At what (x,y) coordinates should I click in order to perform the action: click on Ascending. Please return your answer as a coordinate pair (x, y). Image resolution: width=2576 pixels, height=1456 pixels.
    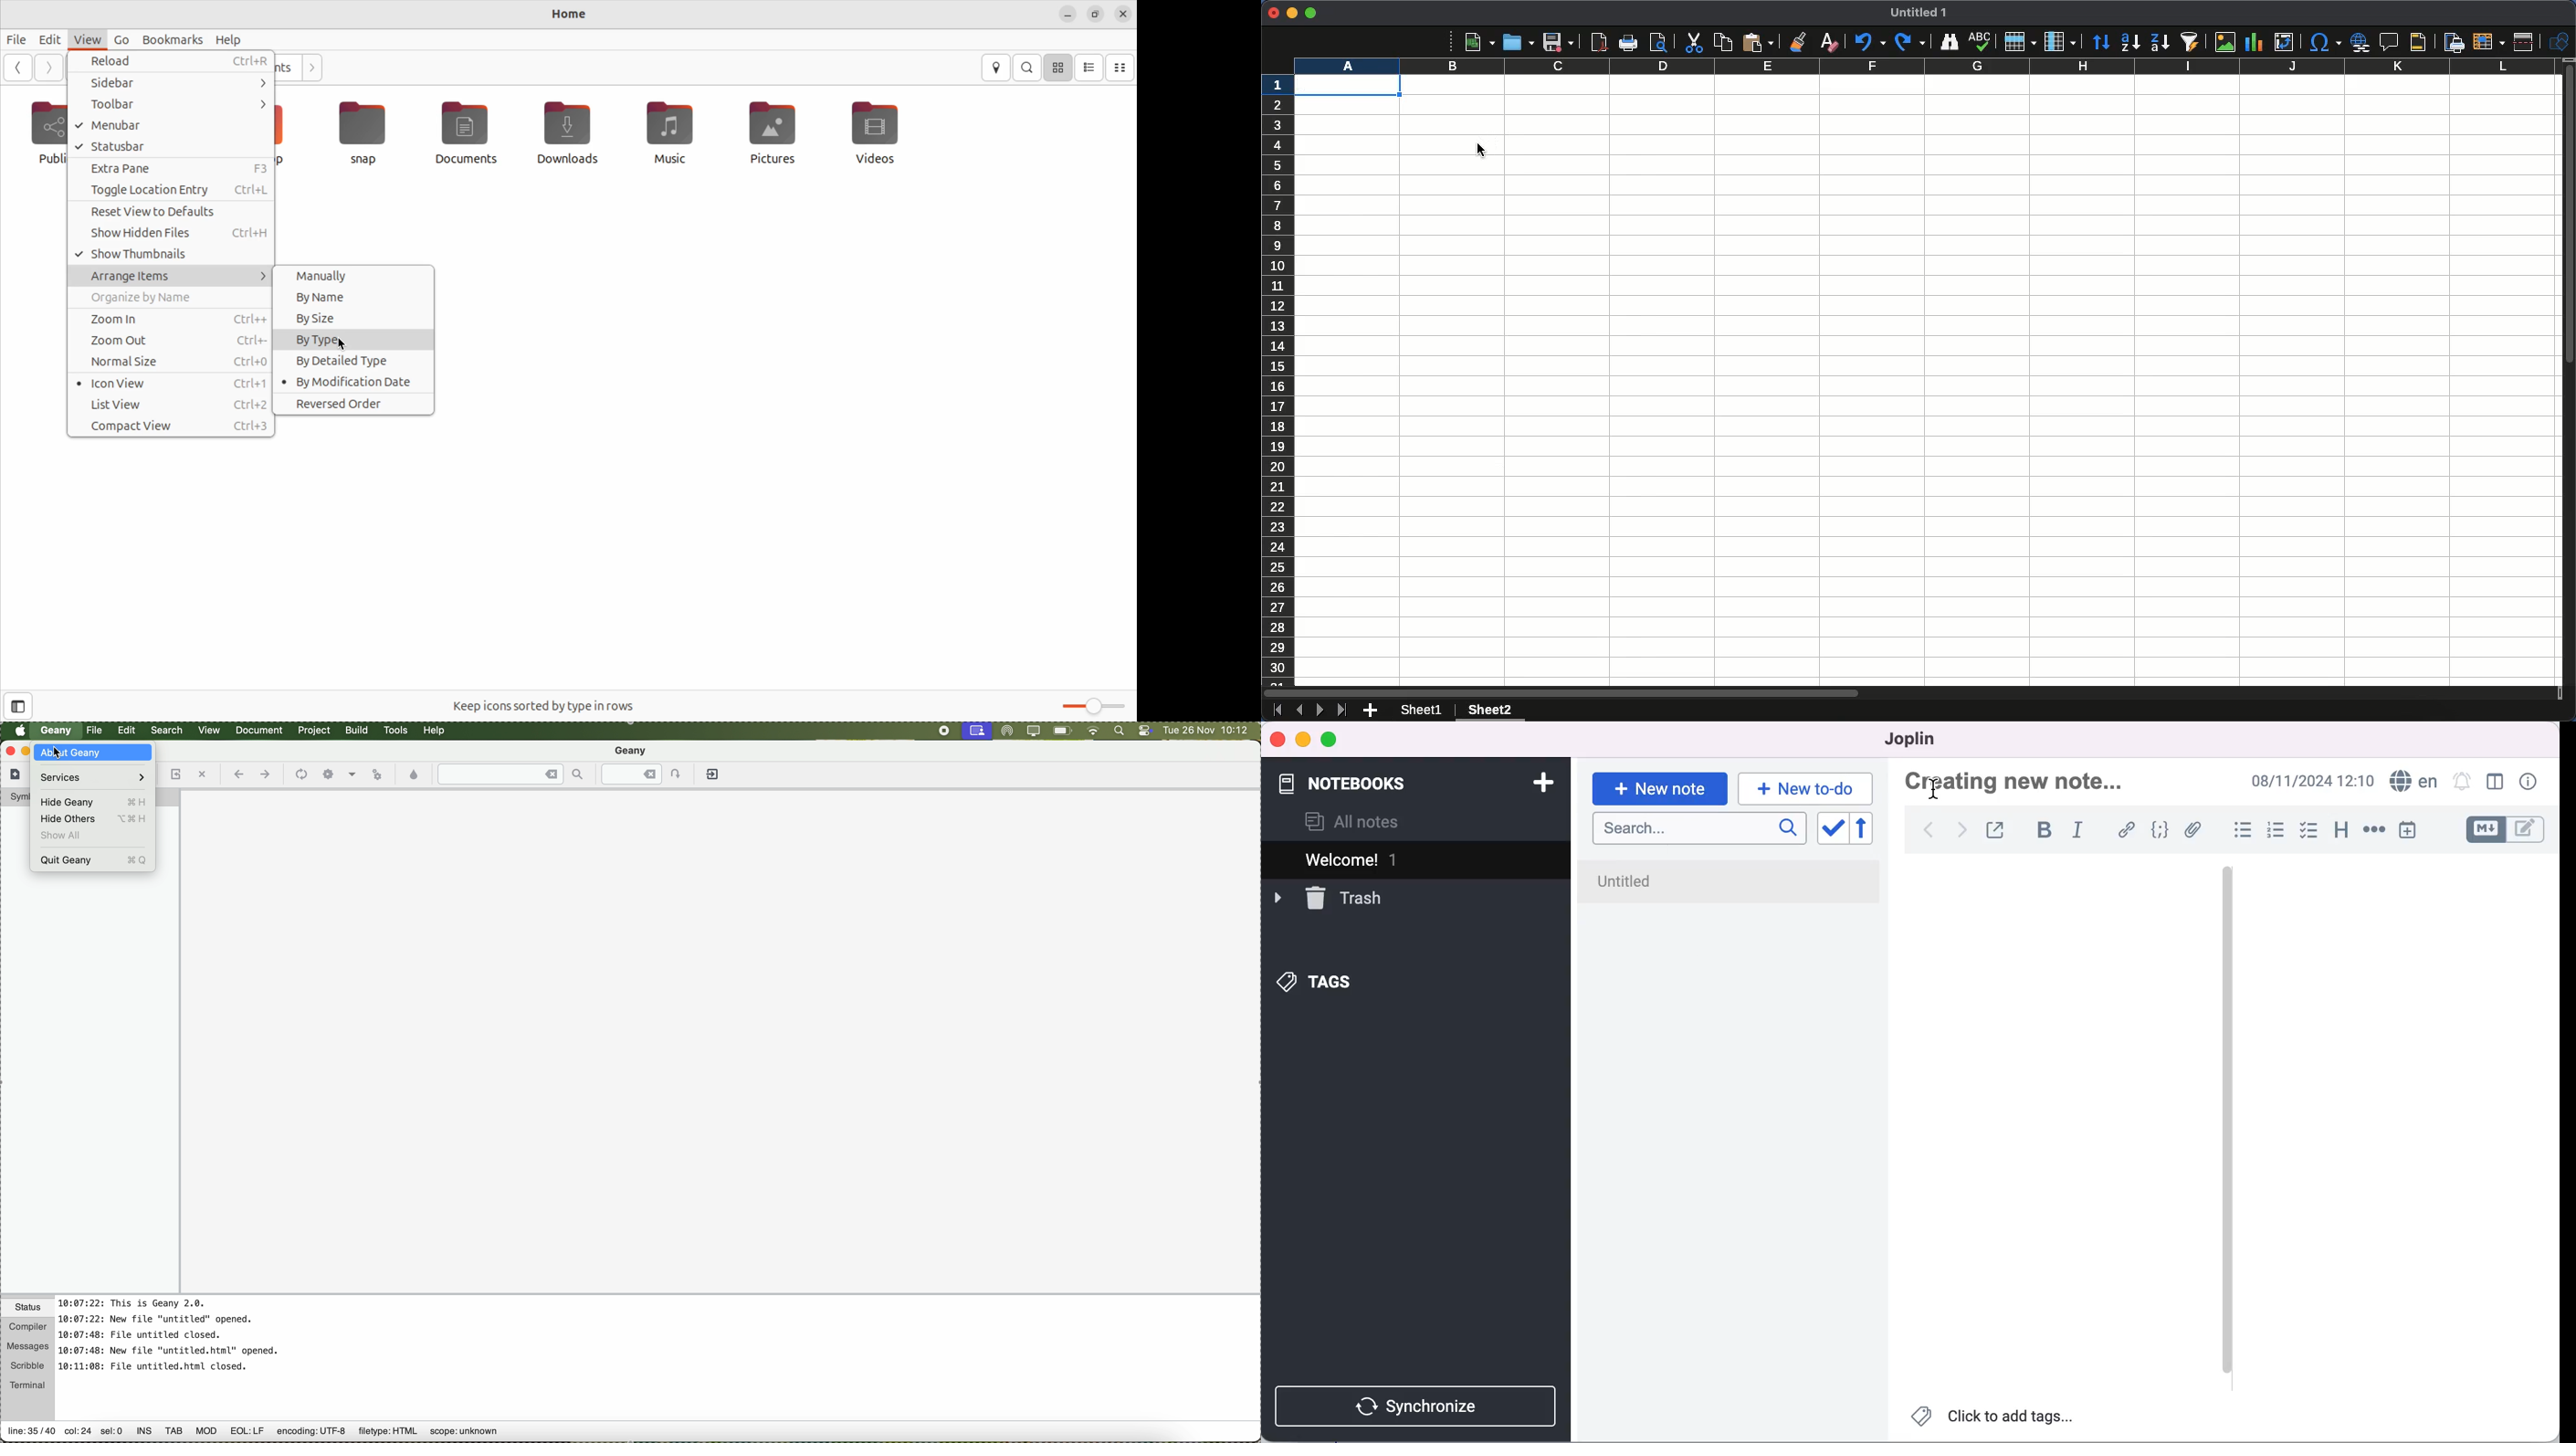
    Looking at the image, I should click on (2129, 41).